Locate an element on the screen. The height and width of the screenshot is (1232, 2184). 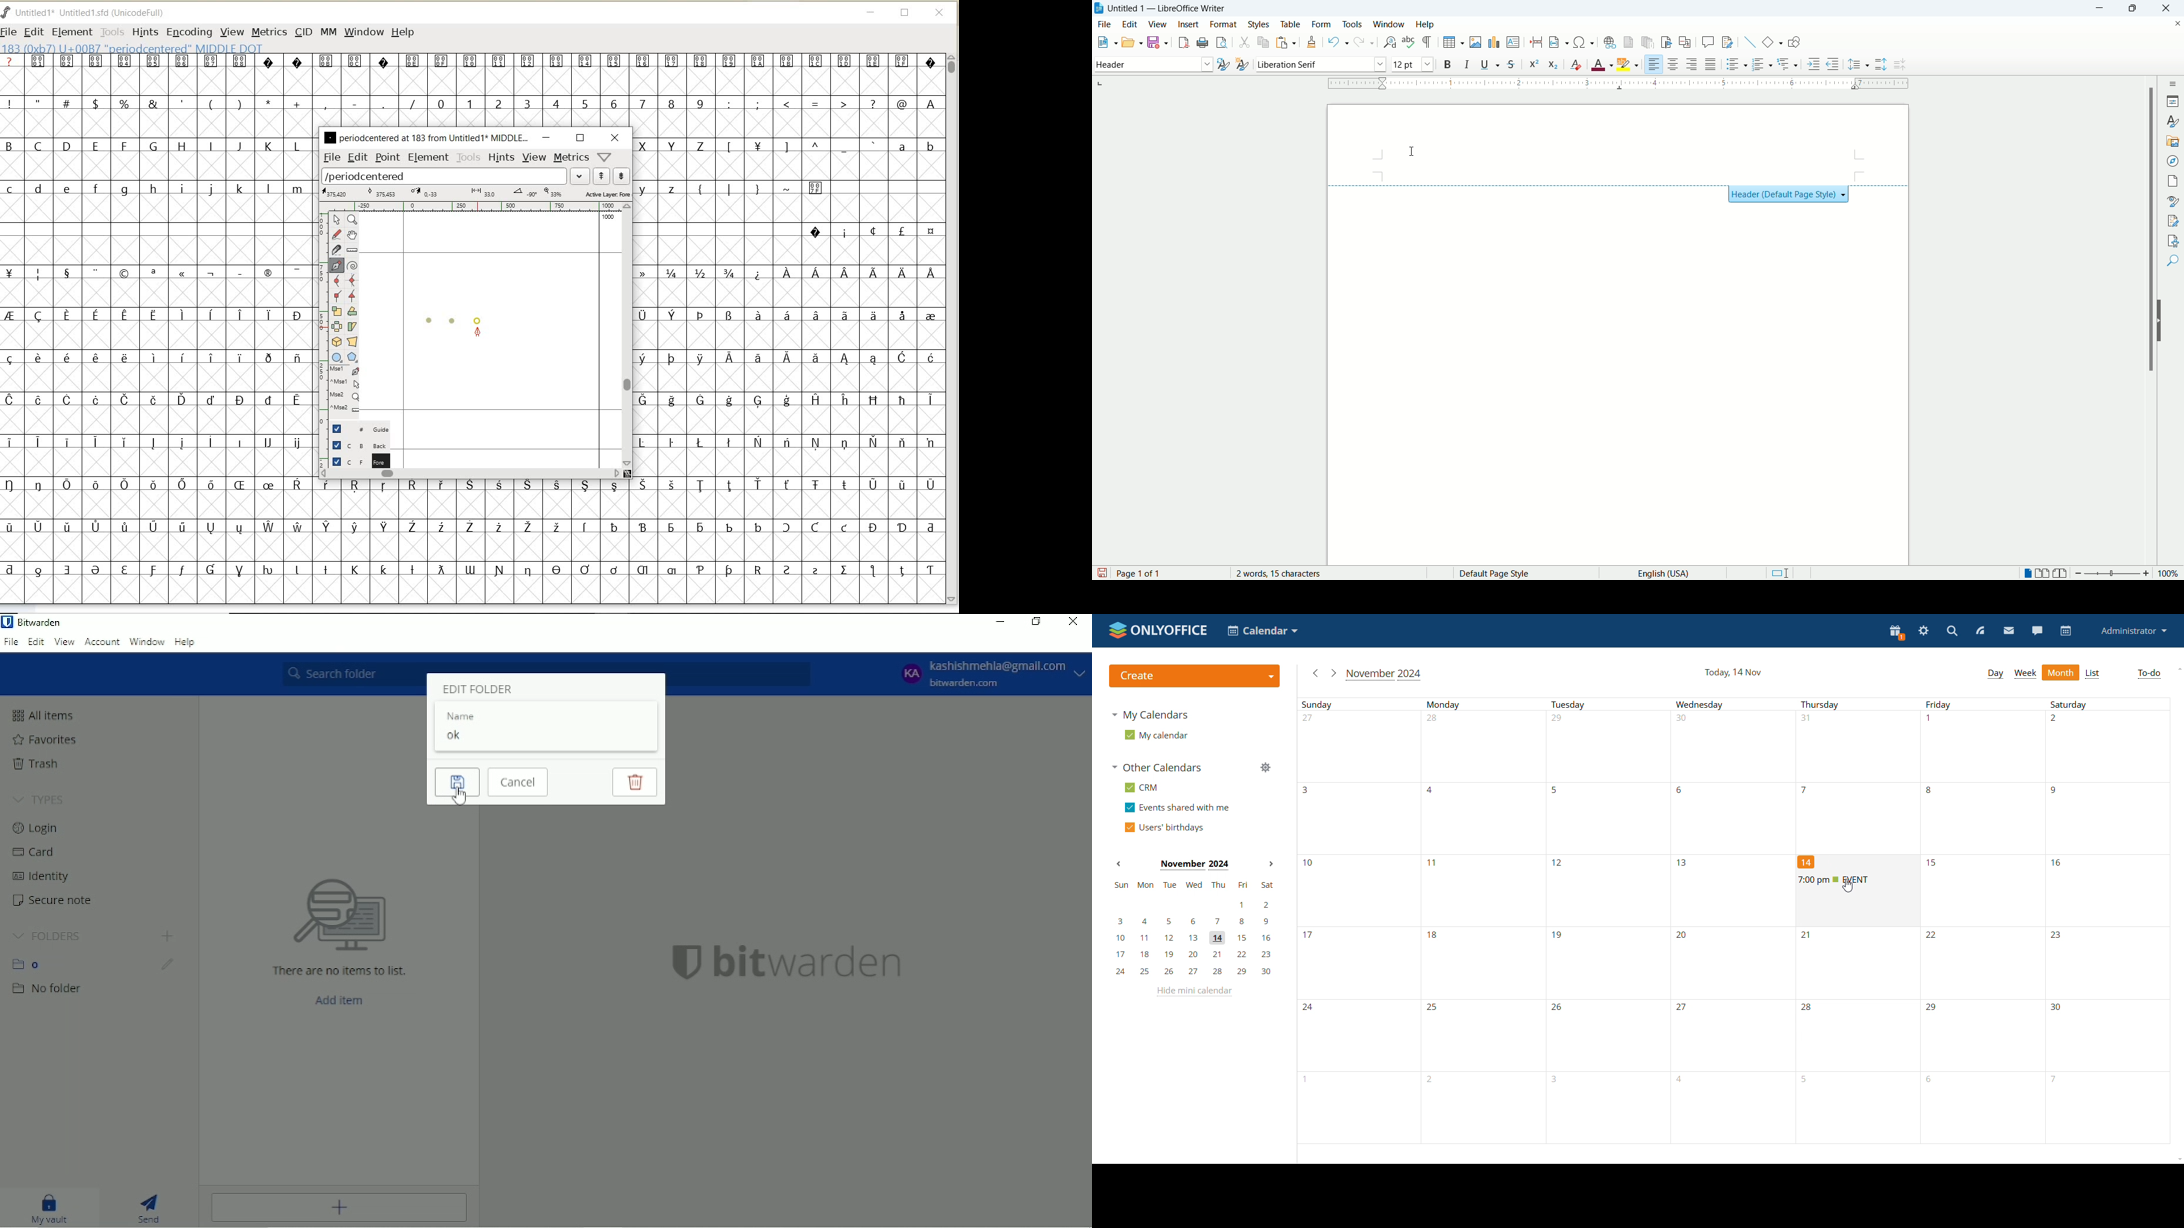
save is located at coordinates (1159, 42).